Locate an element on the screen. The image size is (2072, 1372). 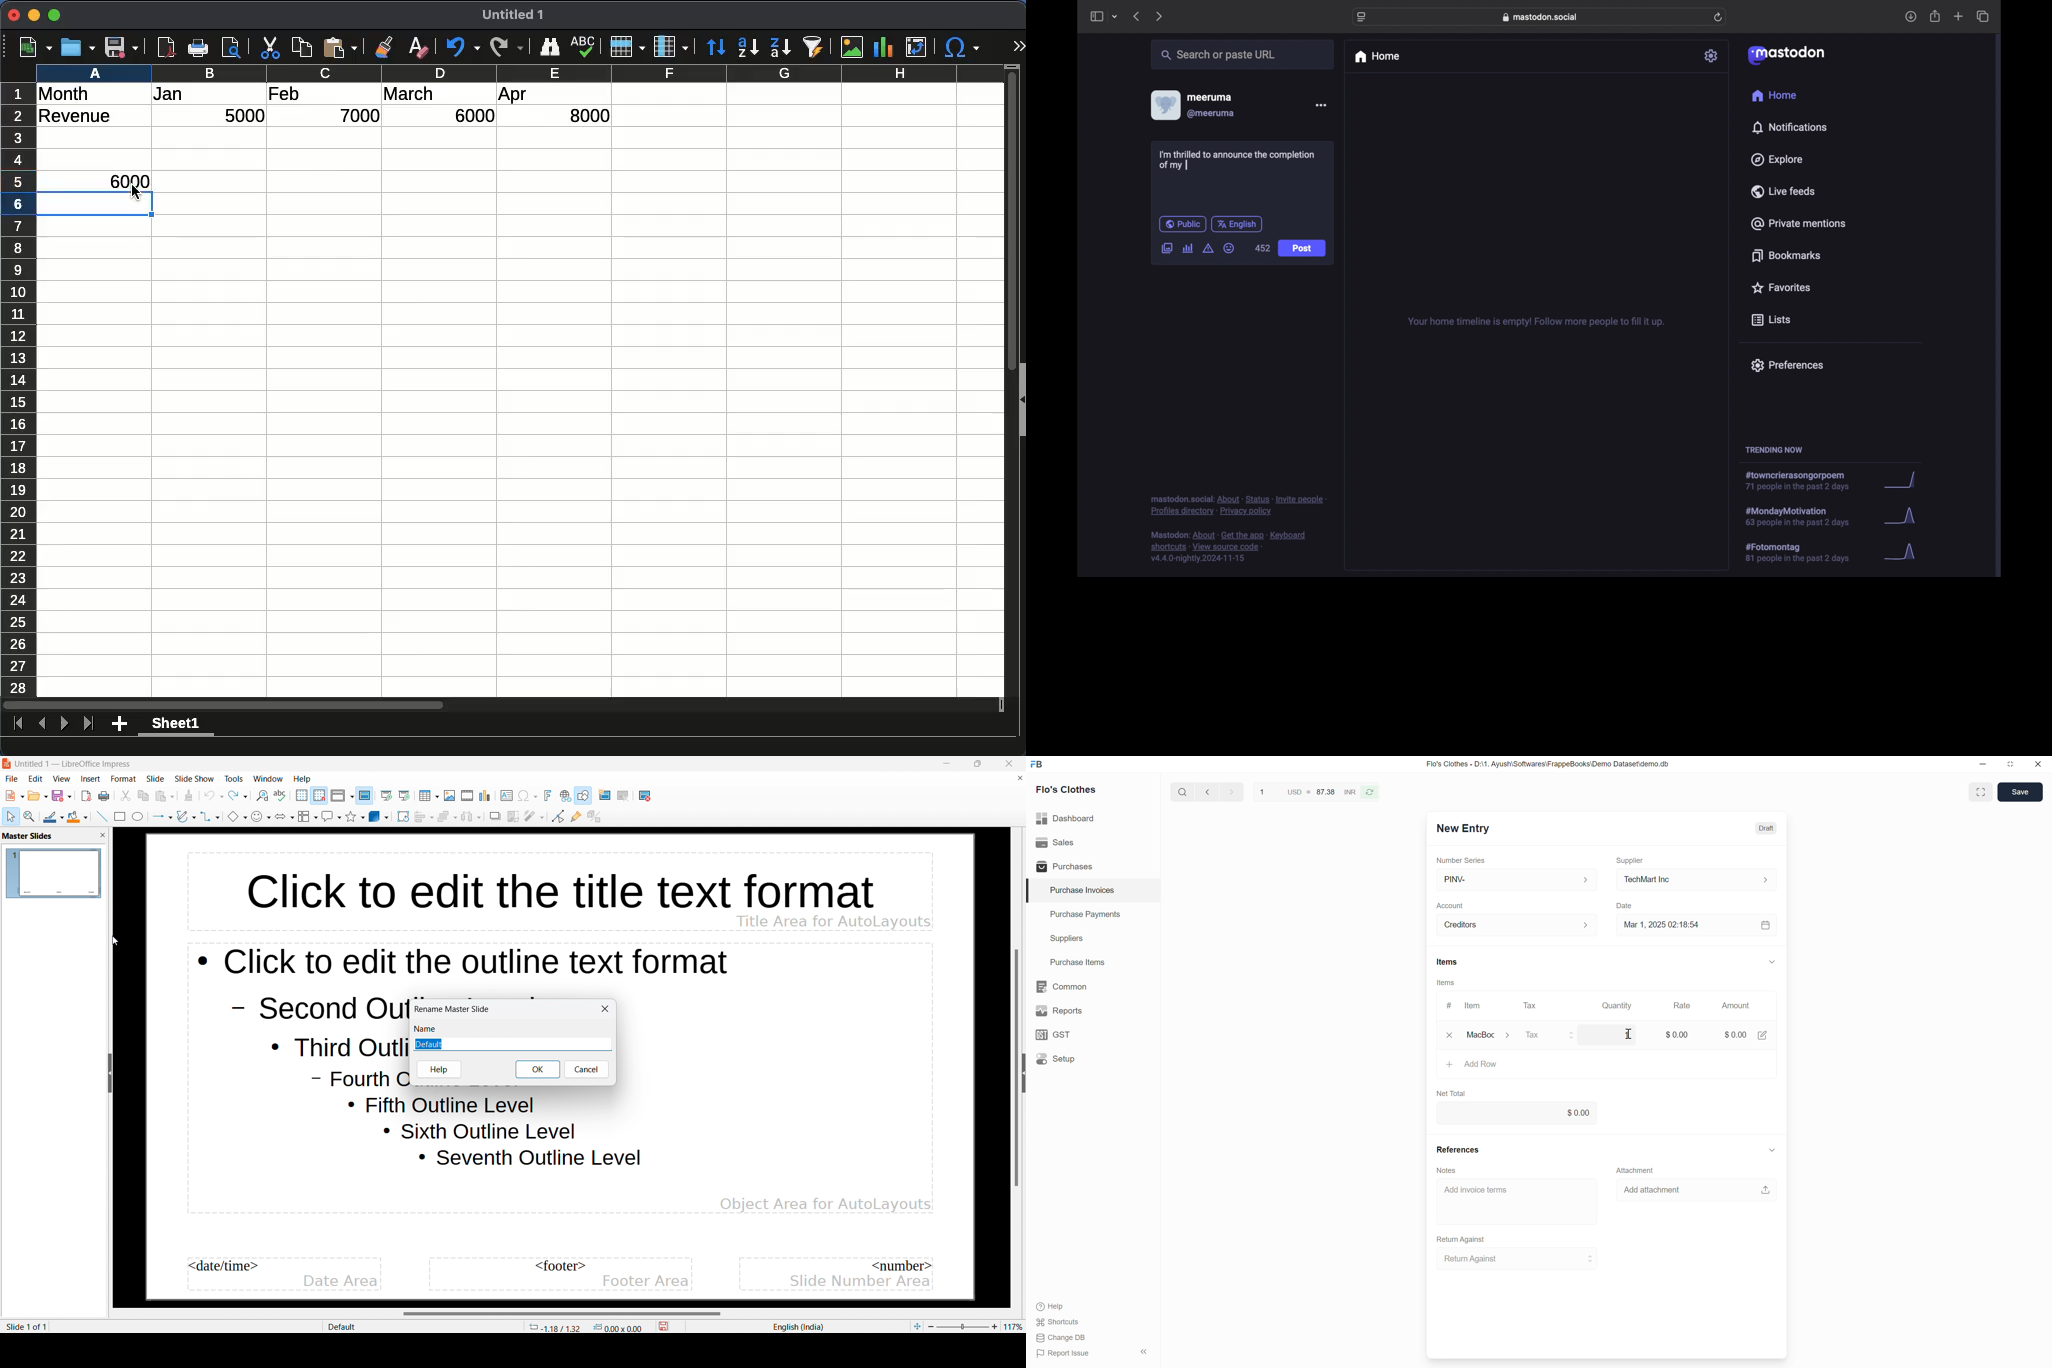
Rate is located at coordinates (1682, 1006).